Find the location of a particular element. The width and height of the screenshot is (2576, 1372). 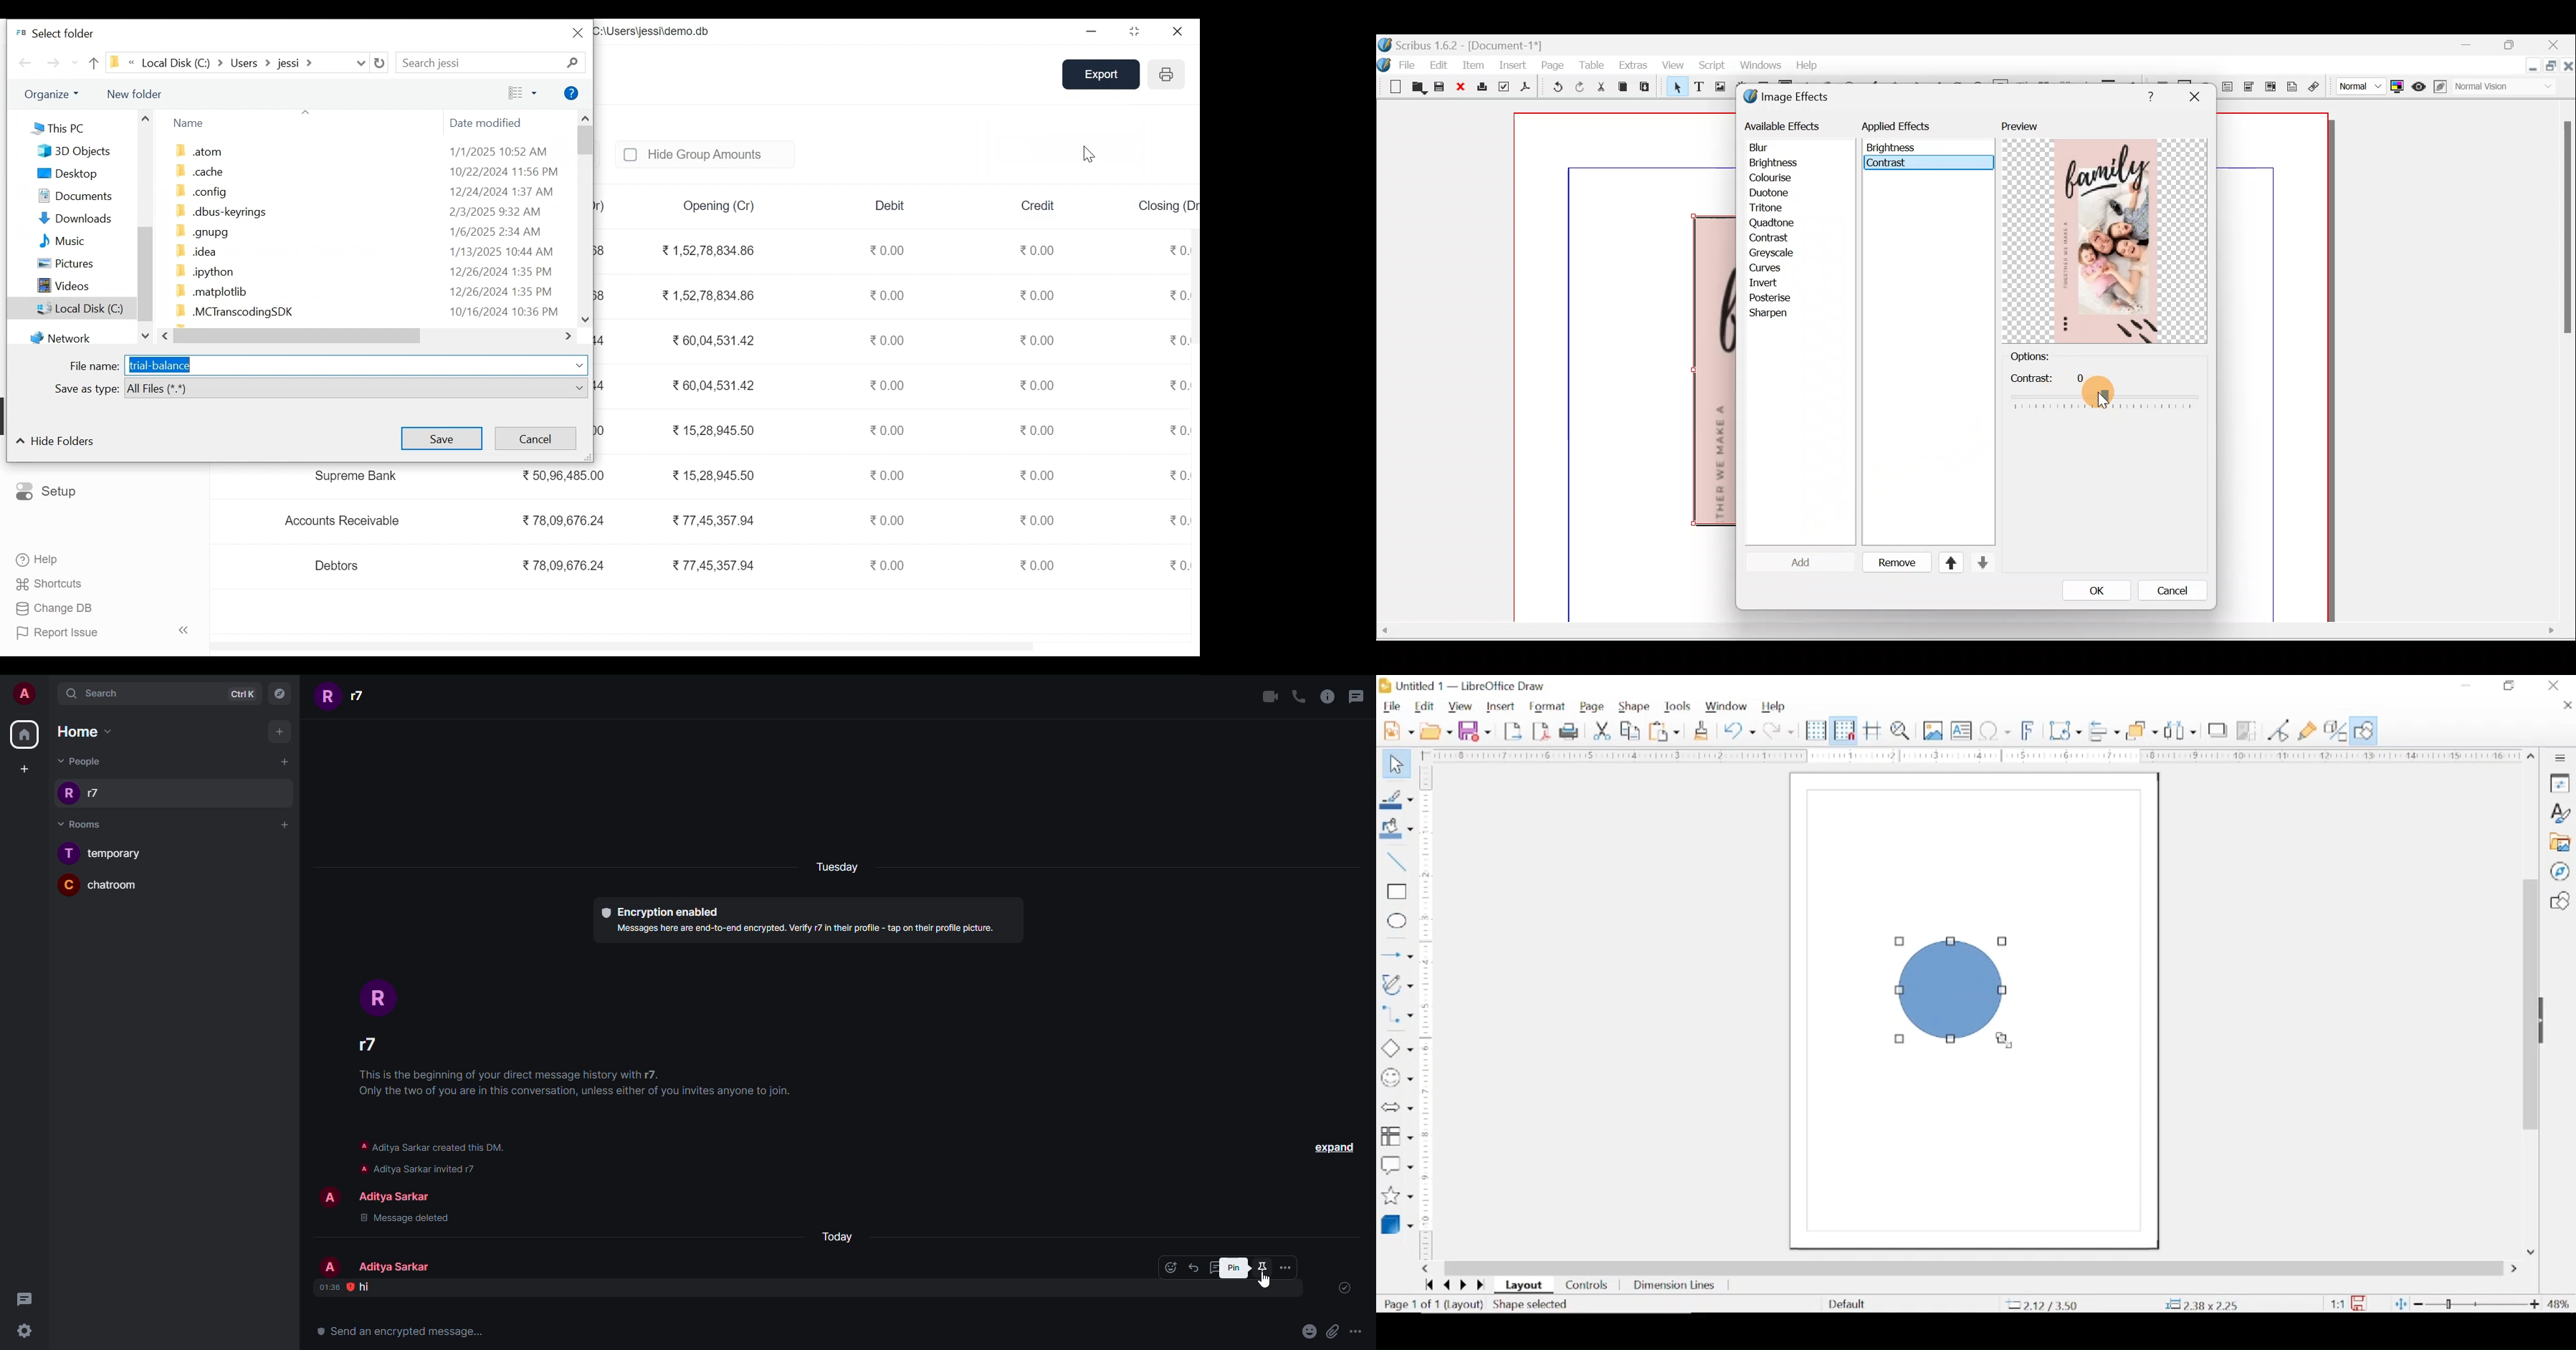

display grid is located at coordinates (1816, 731).